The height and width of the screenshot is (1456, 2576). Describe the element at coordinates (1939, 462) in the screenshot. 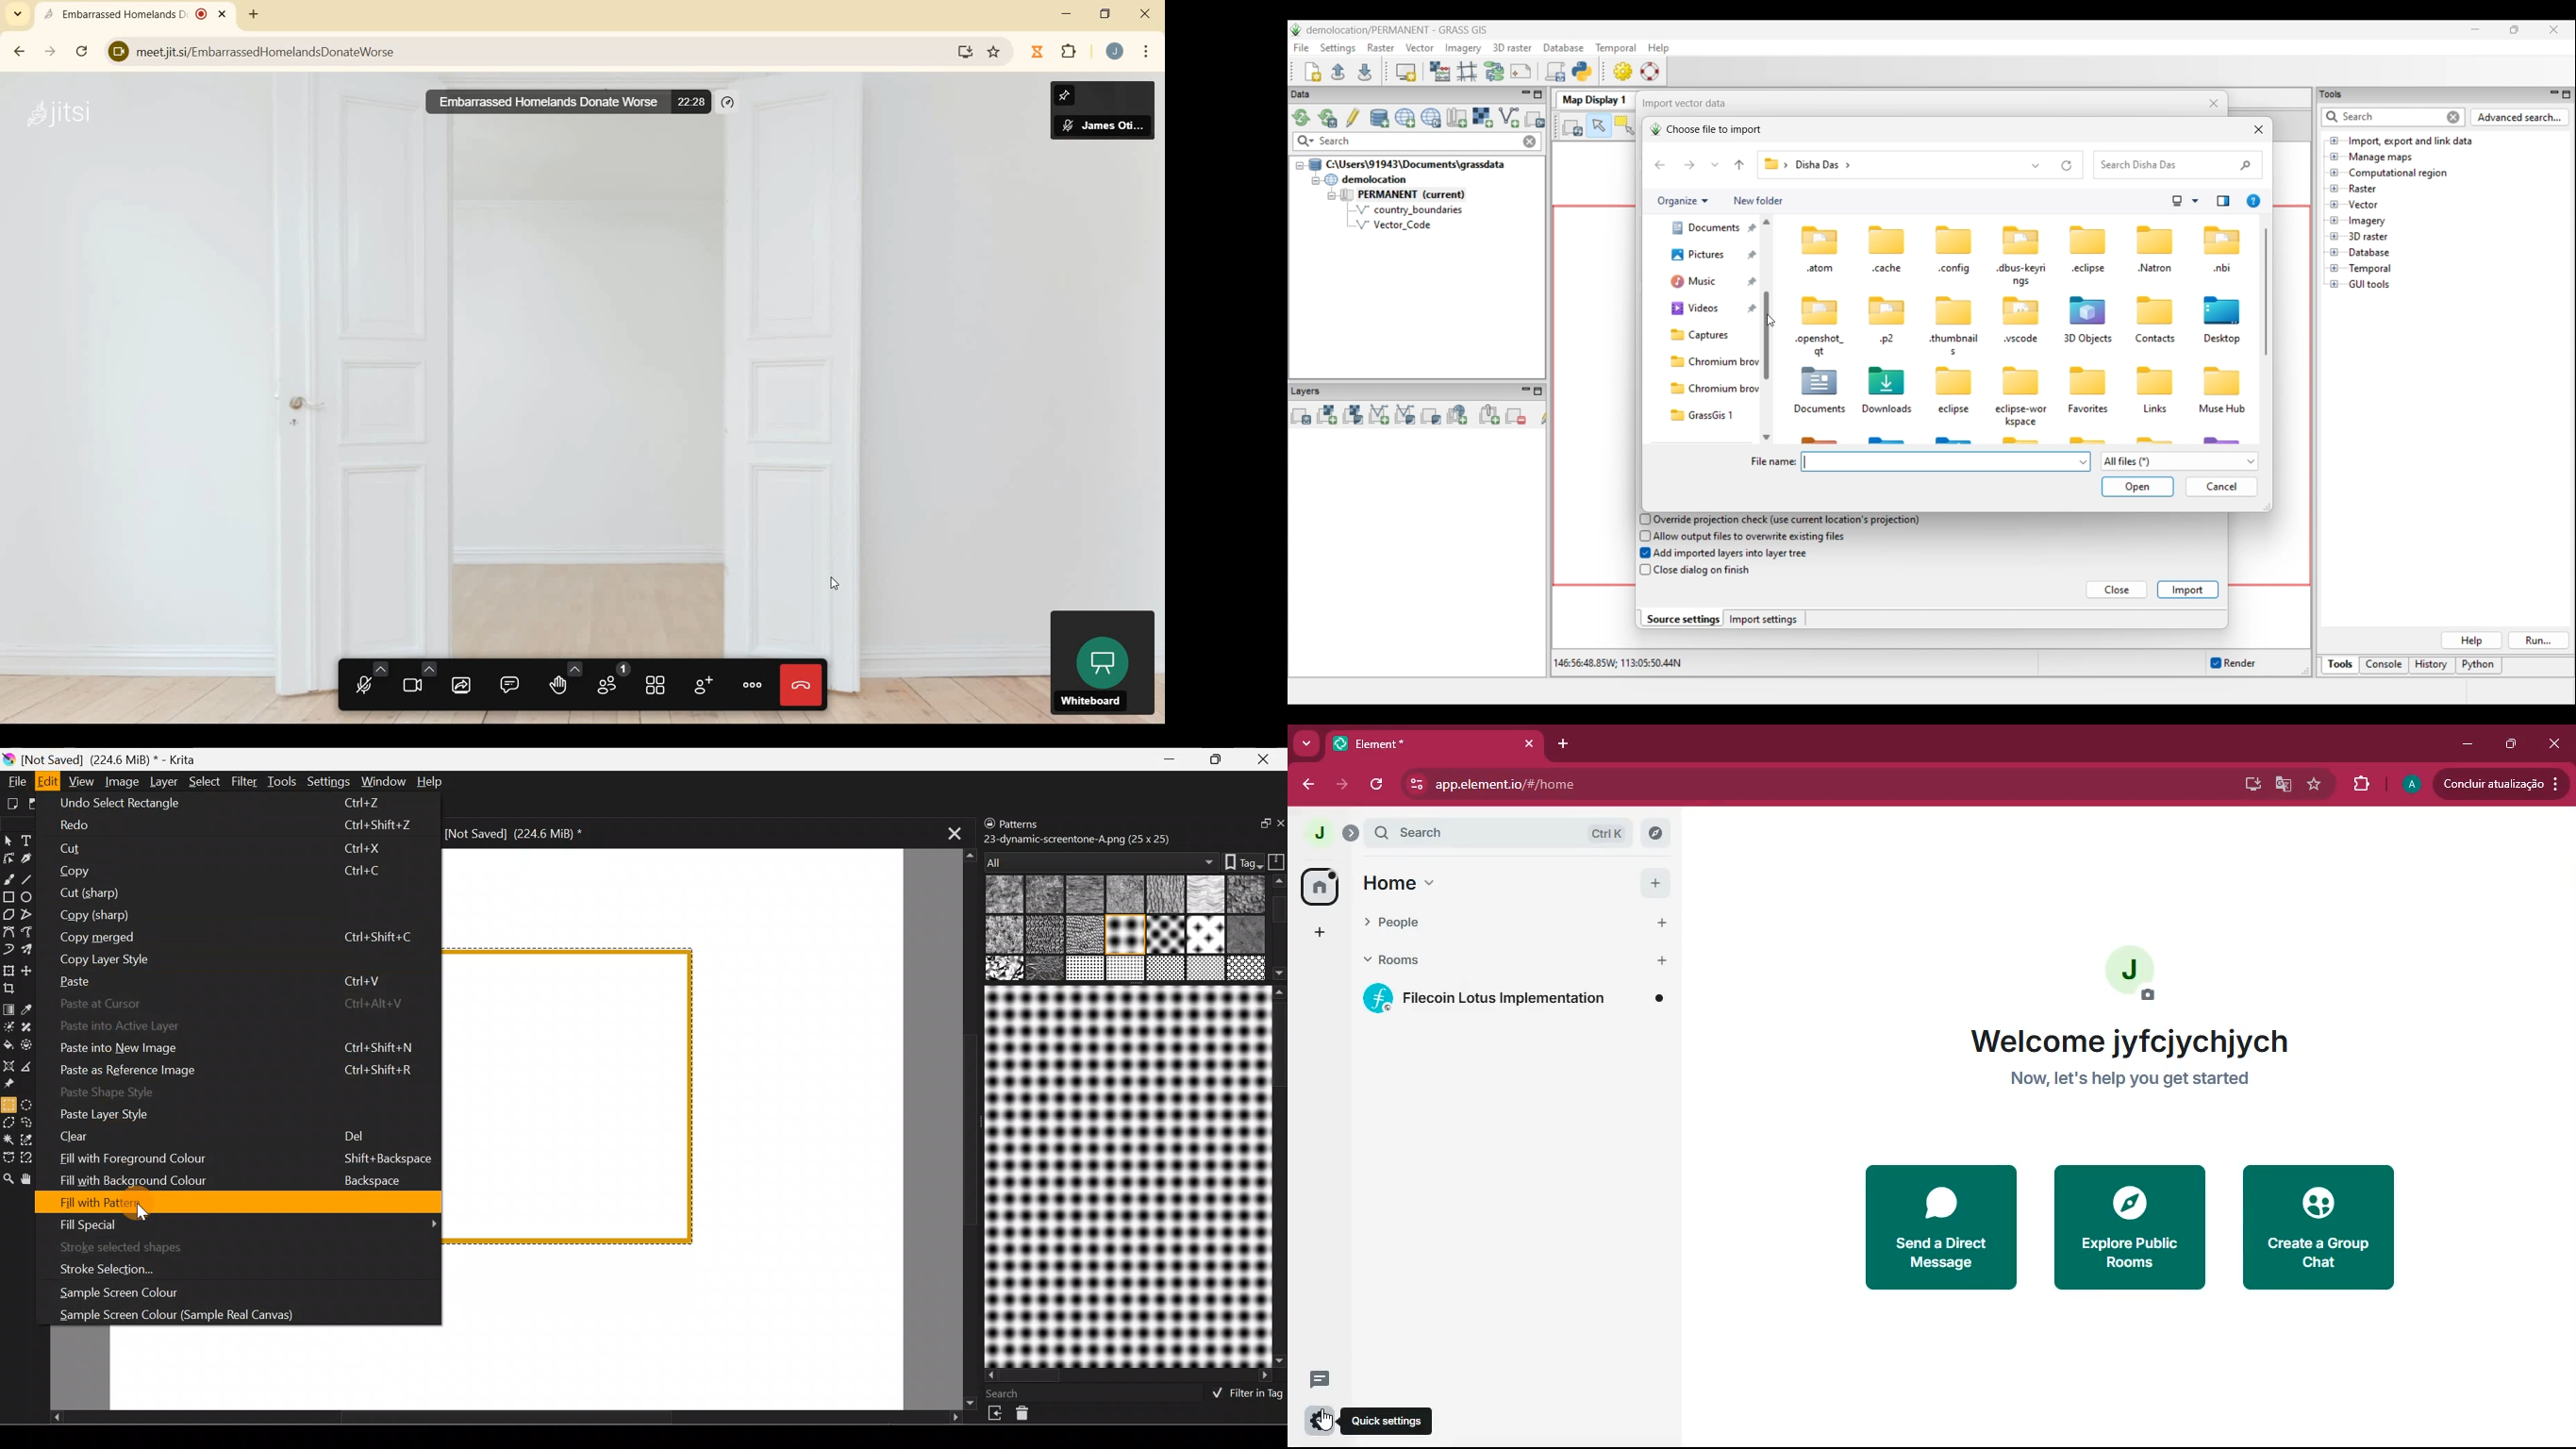

I see `Type in file name` at that location.